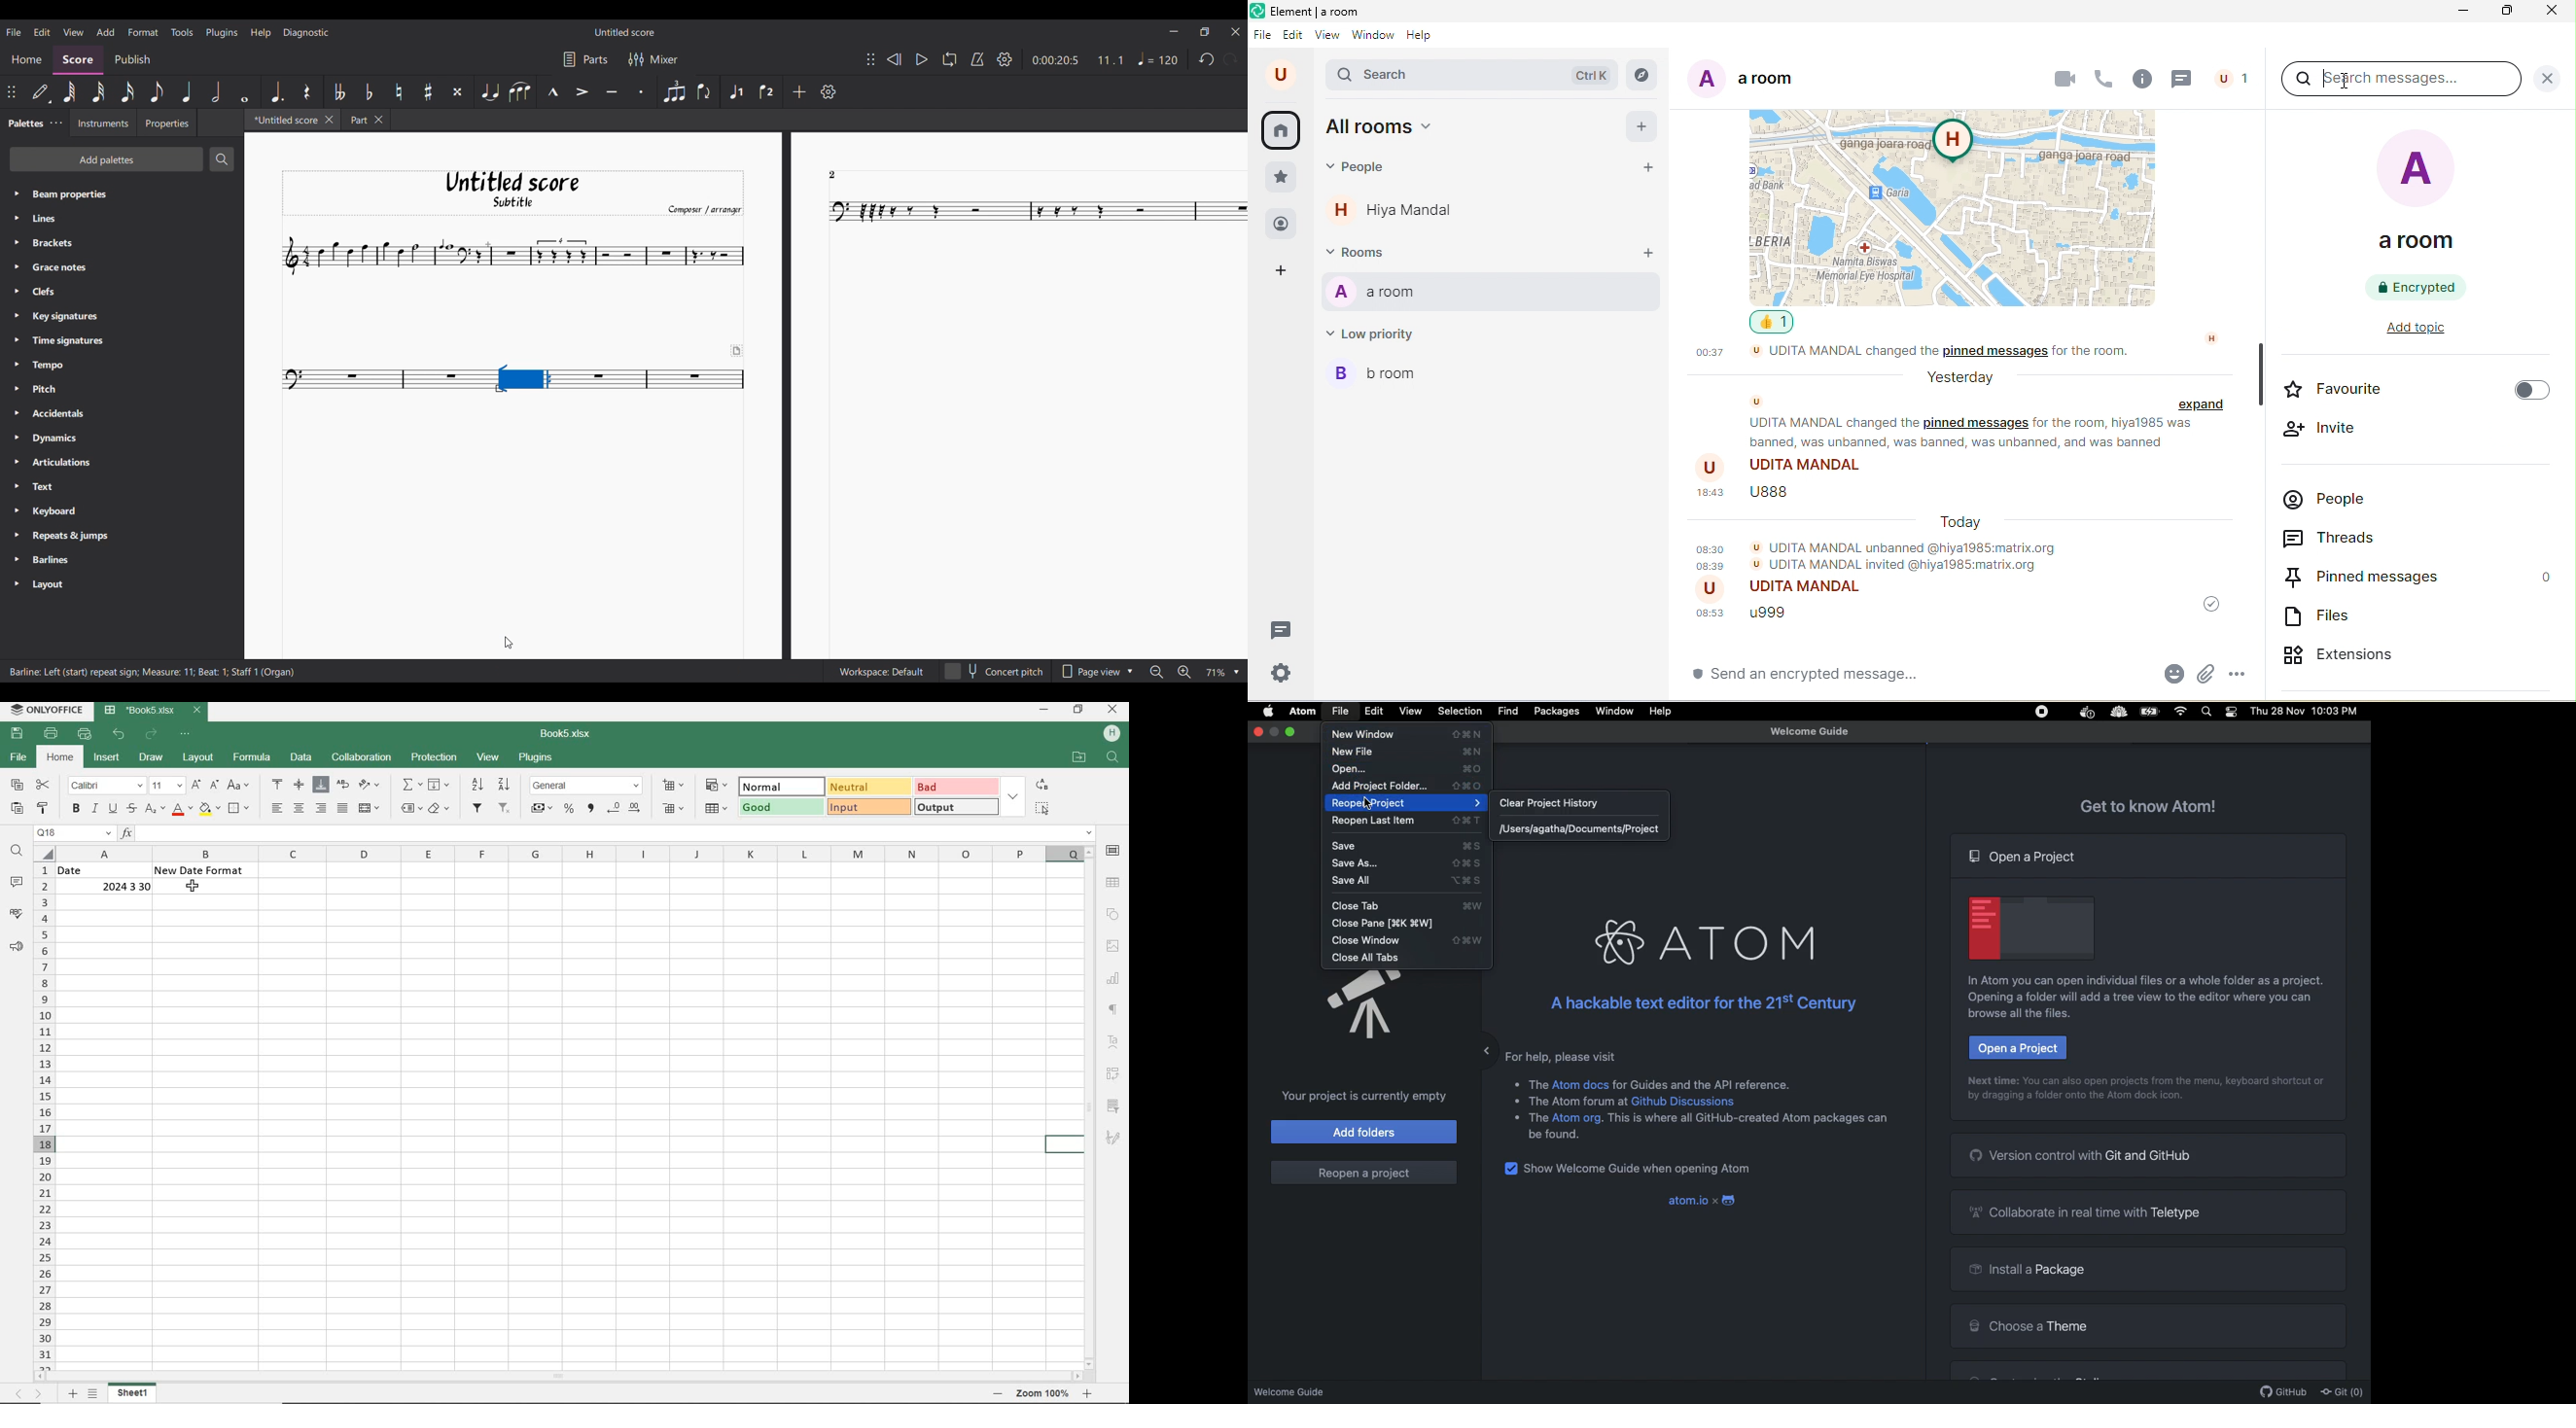  Describe the element at coordinates (2141, 80) in the screenshot. I see `room info` at that location.